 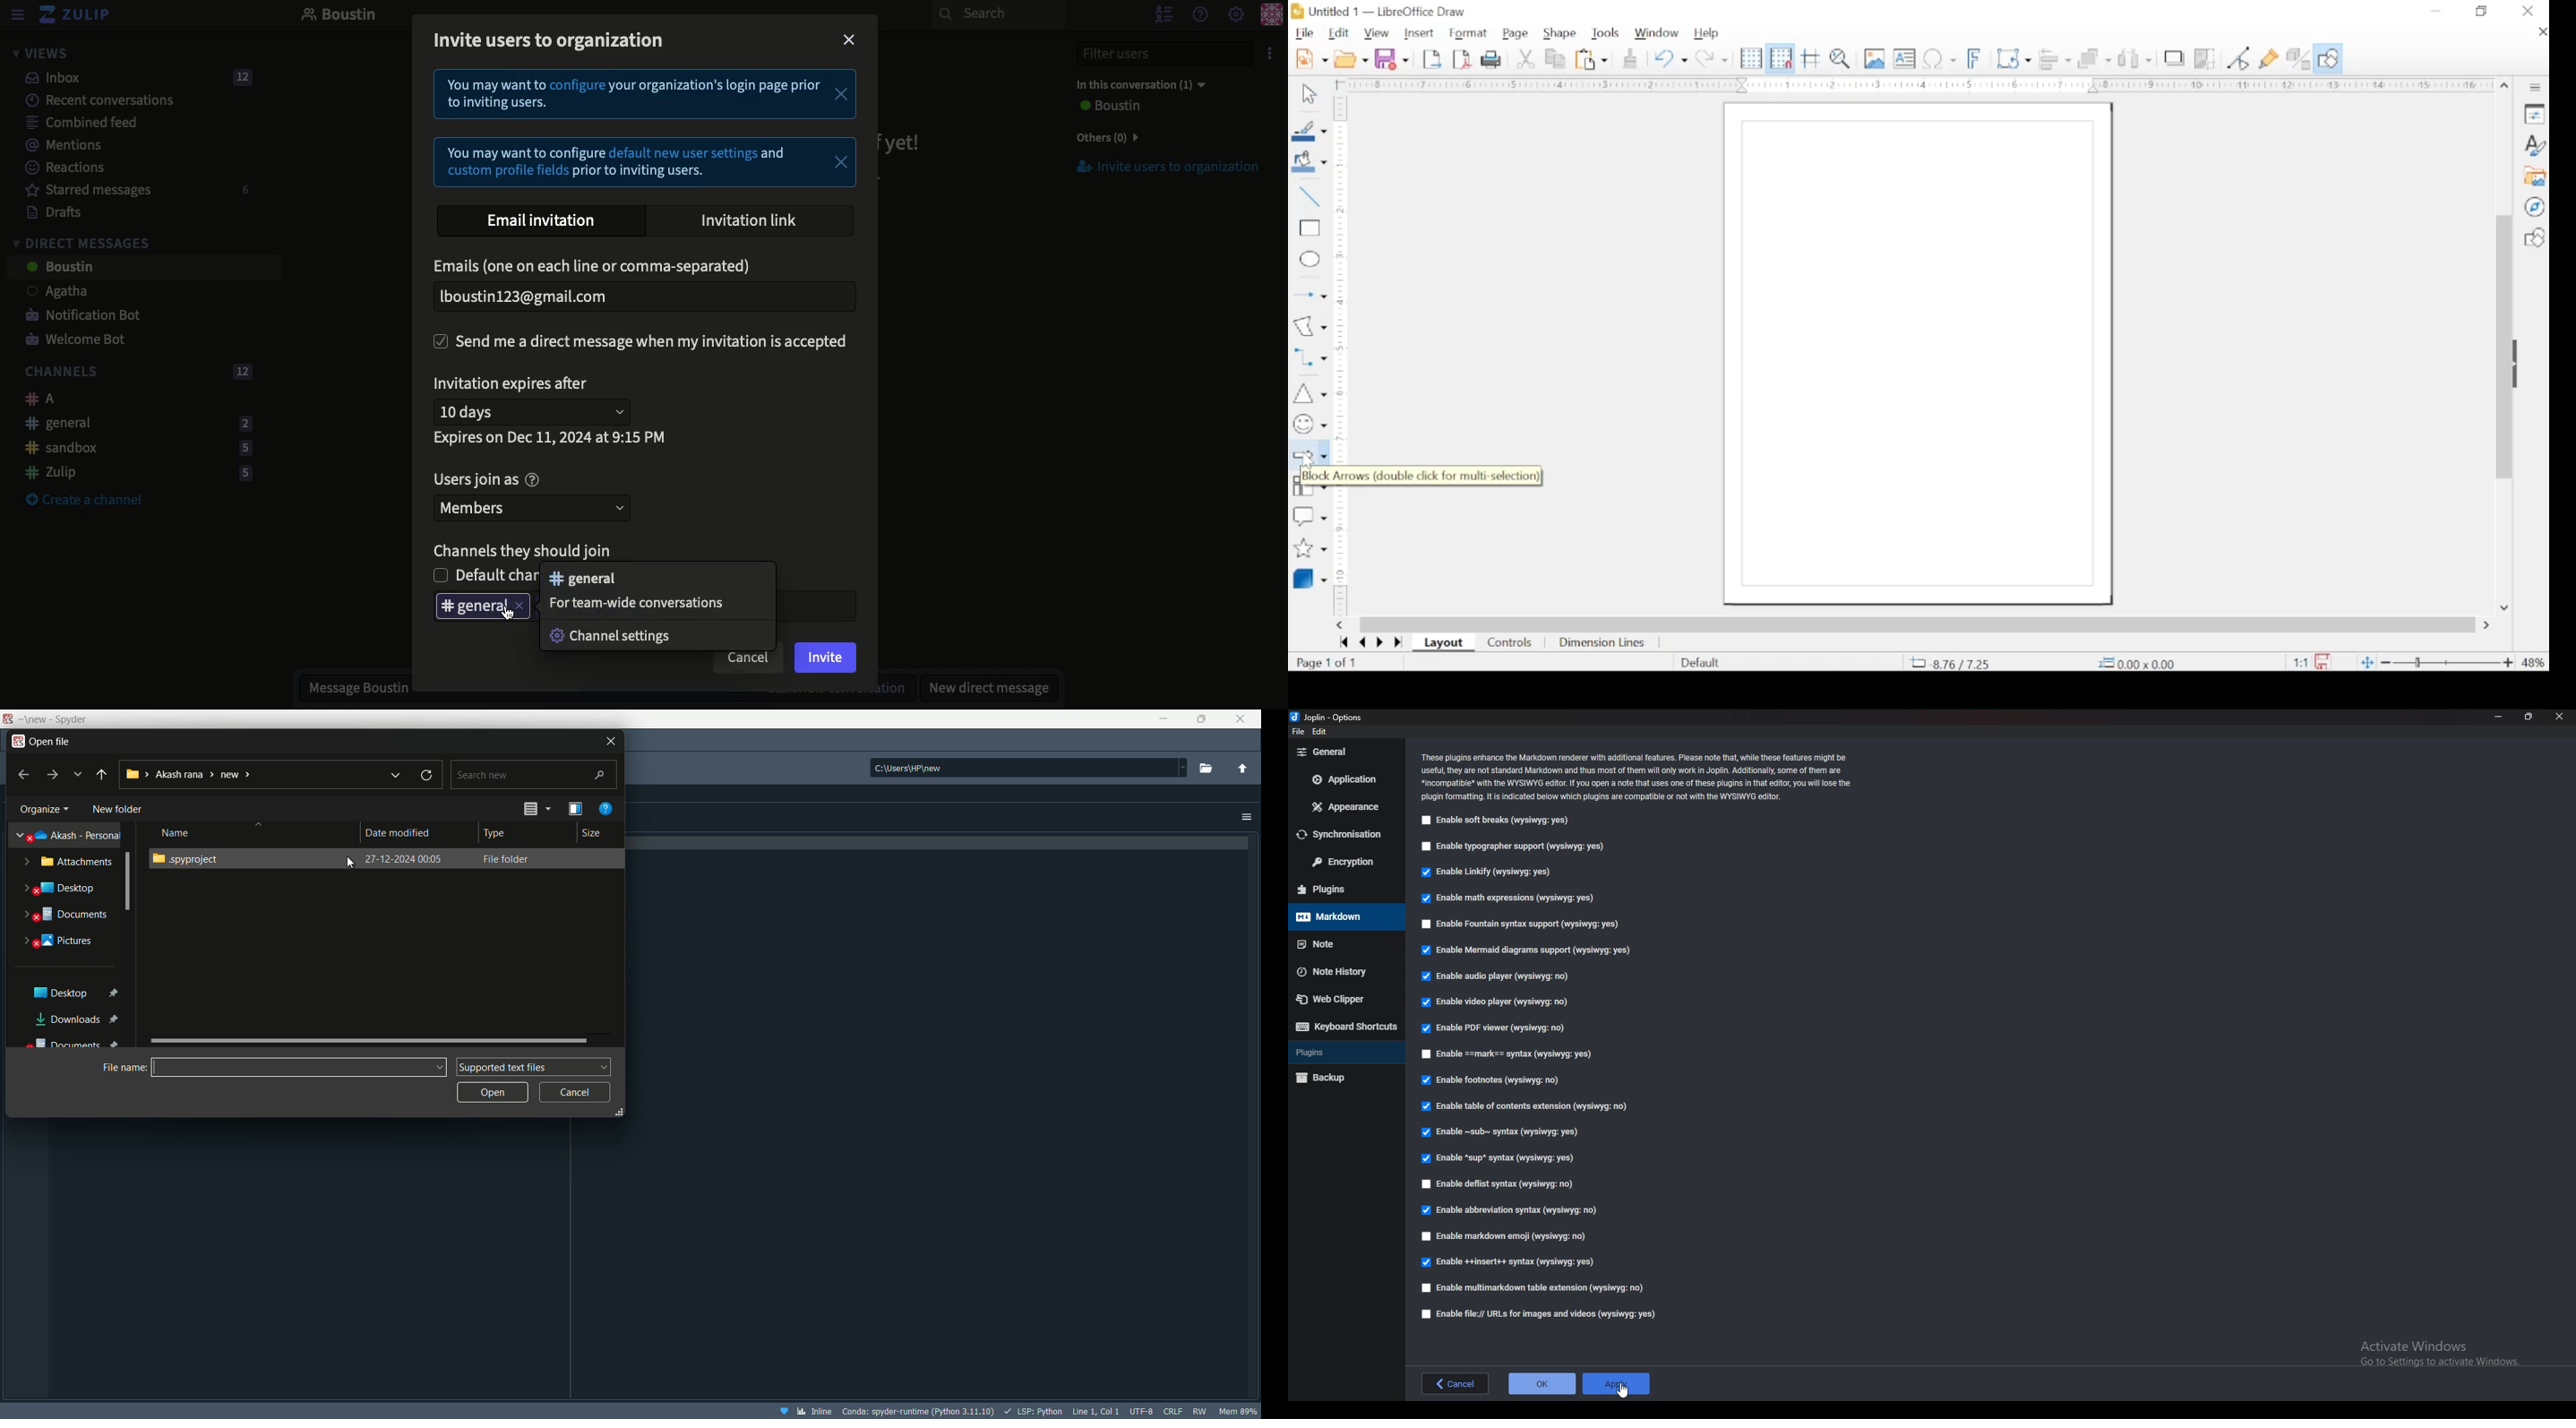 I want to click on helplines while moving, so click(x=1812, y=58).